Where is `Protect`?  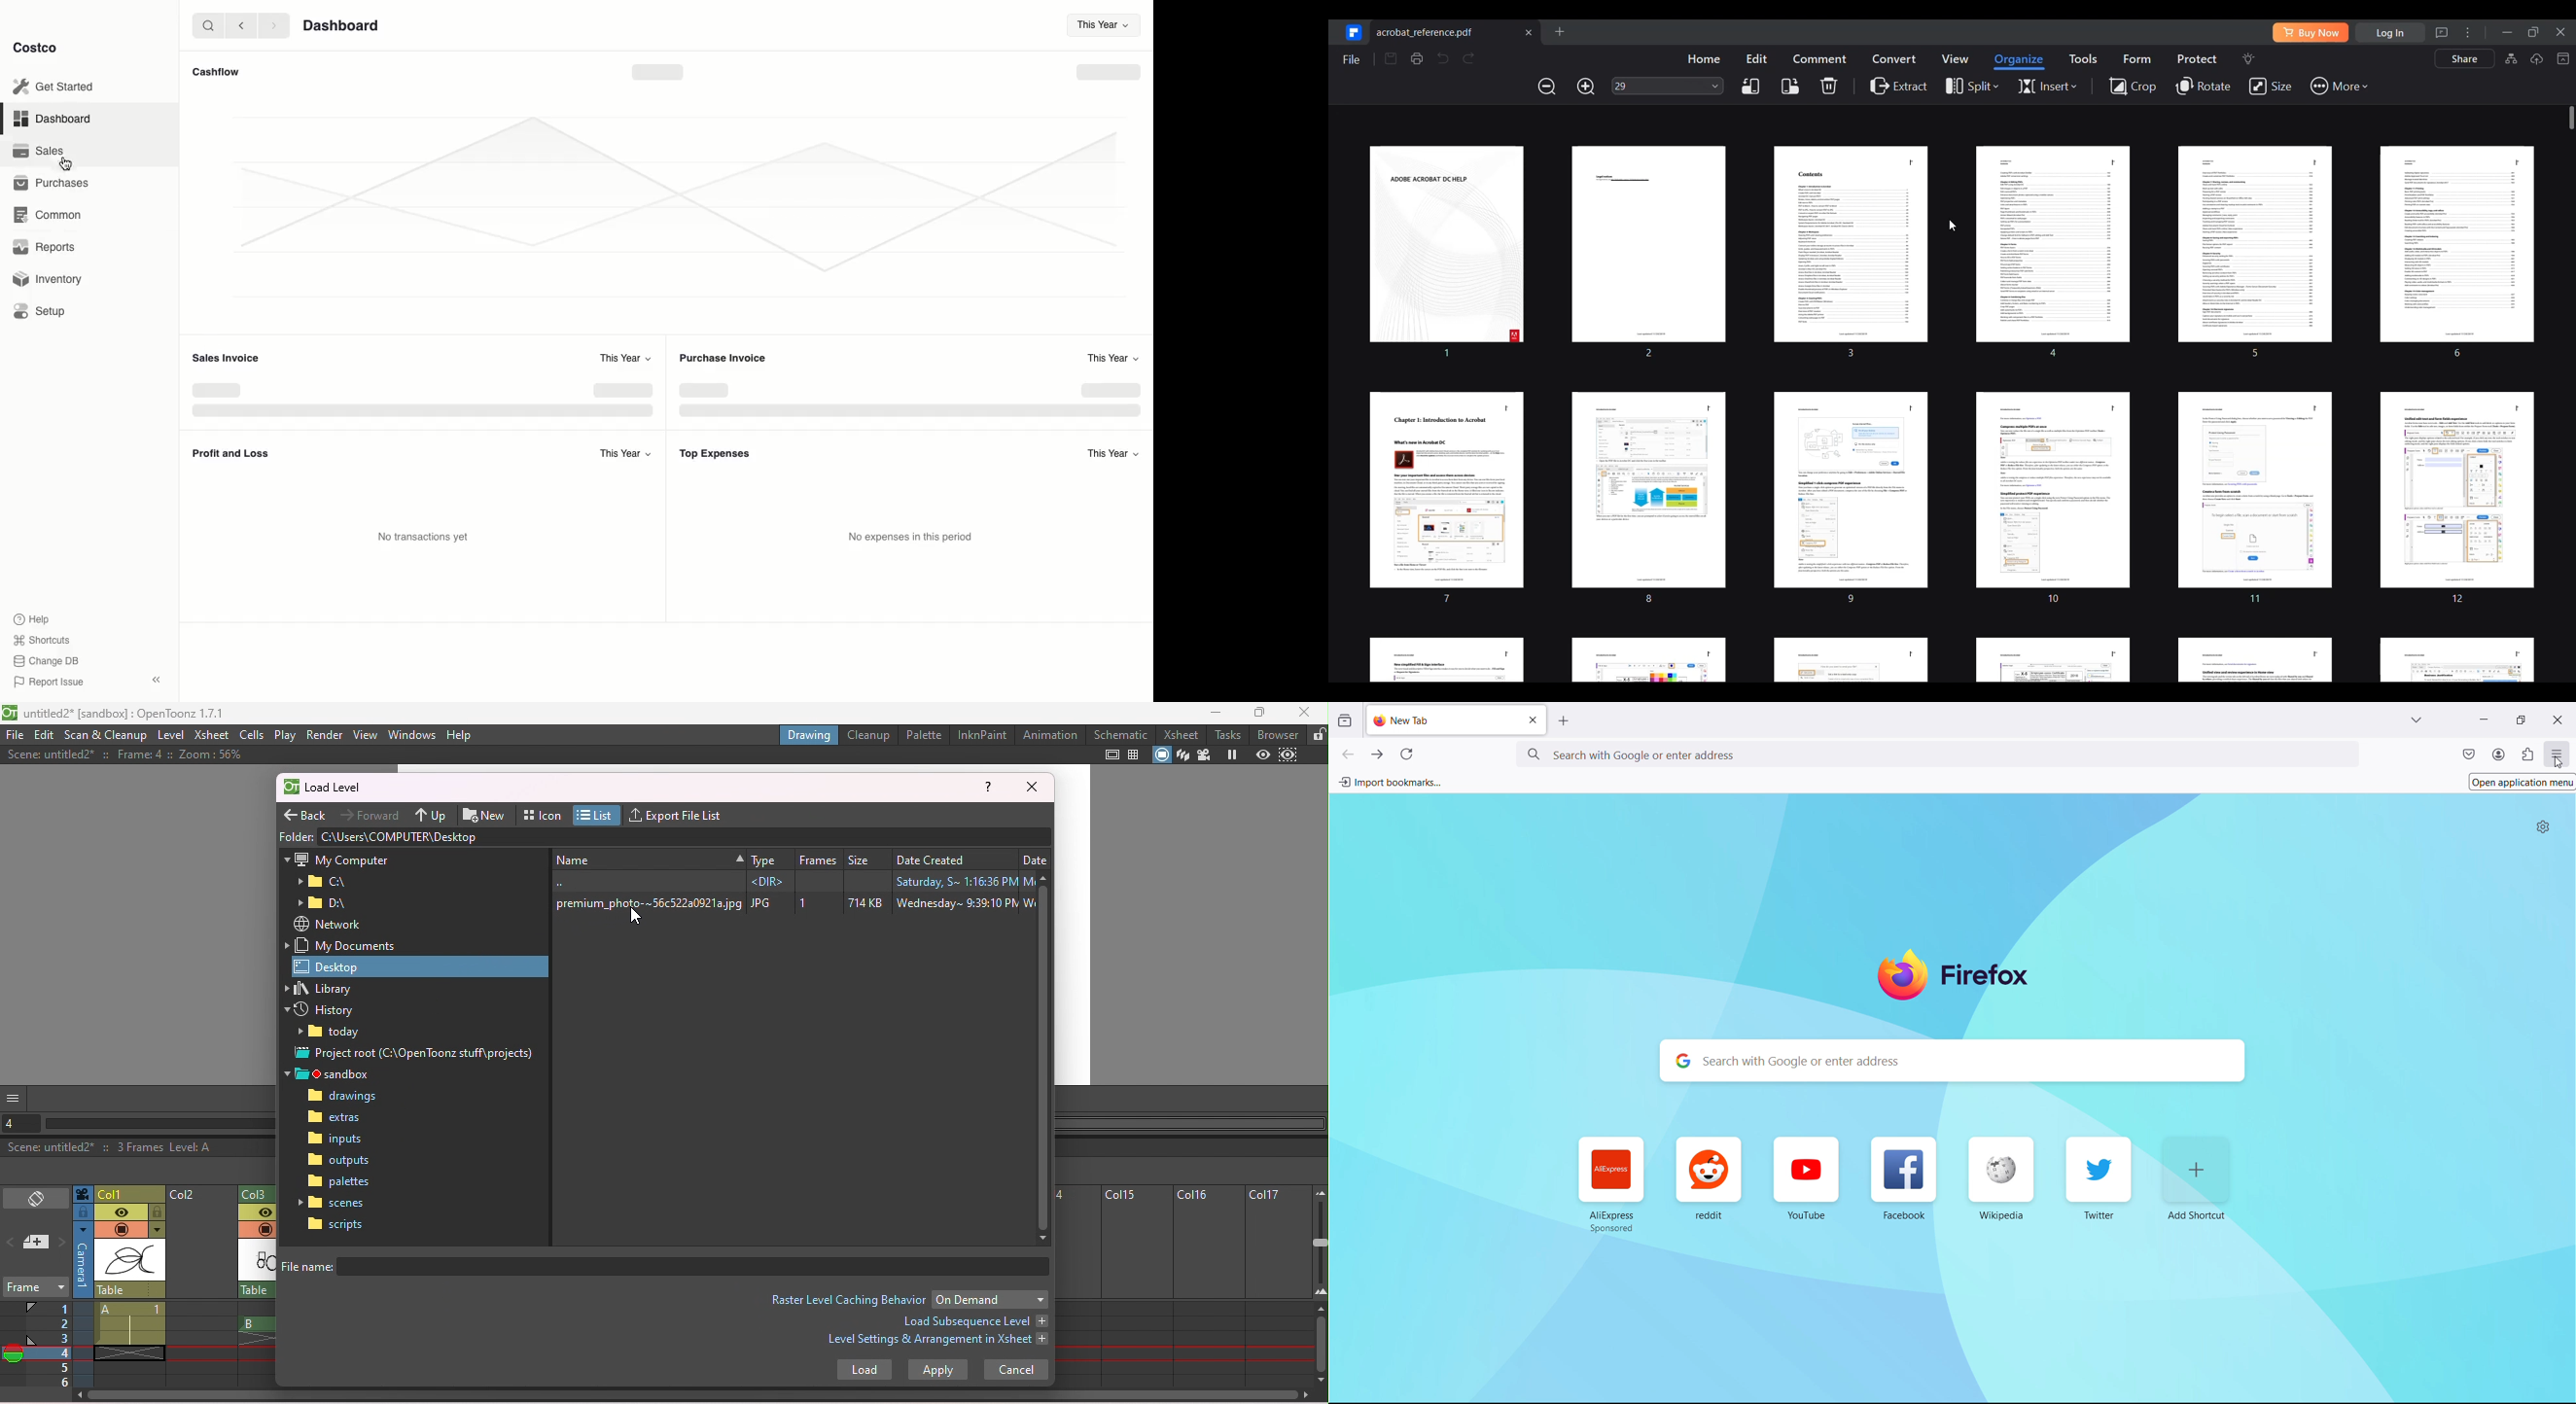 Protect is located at coordinates (2197, 58).